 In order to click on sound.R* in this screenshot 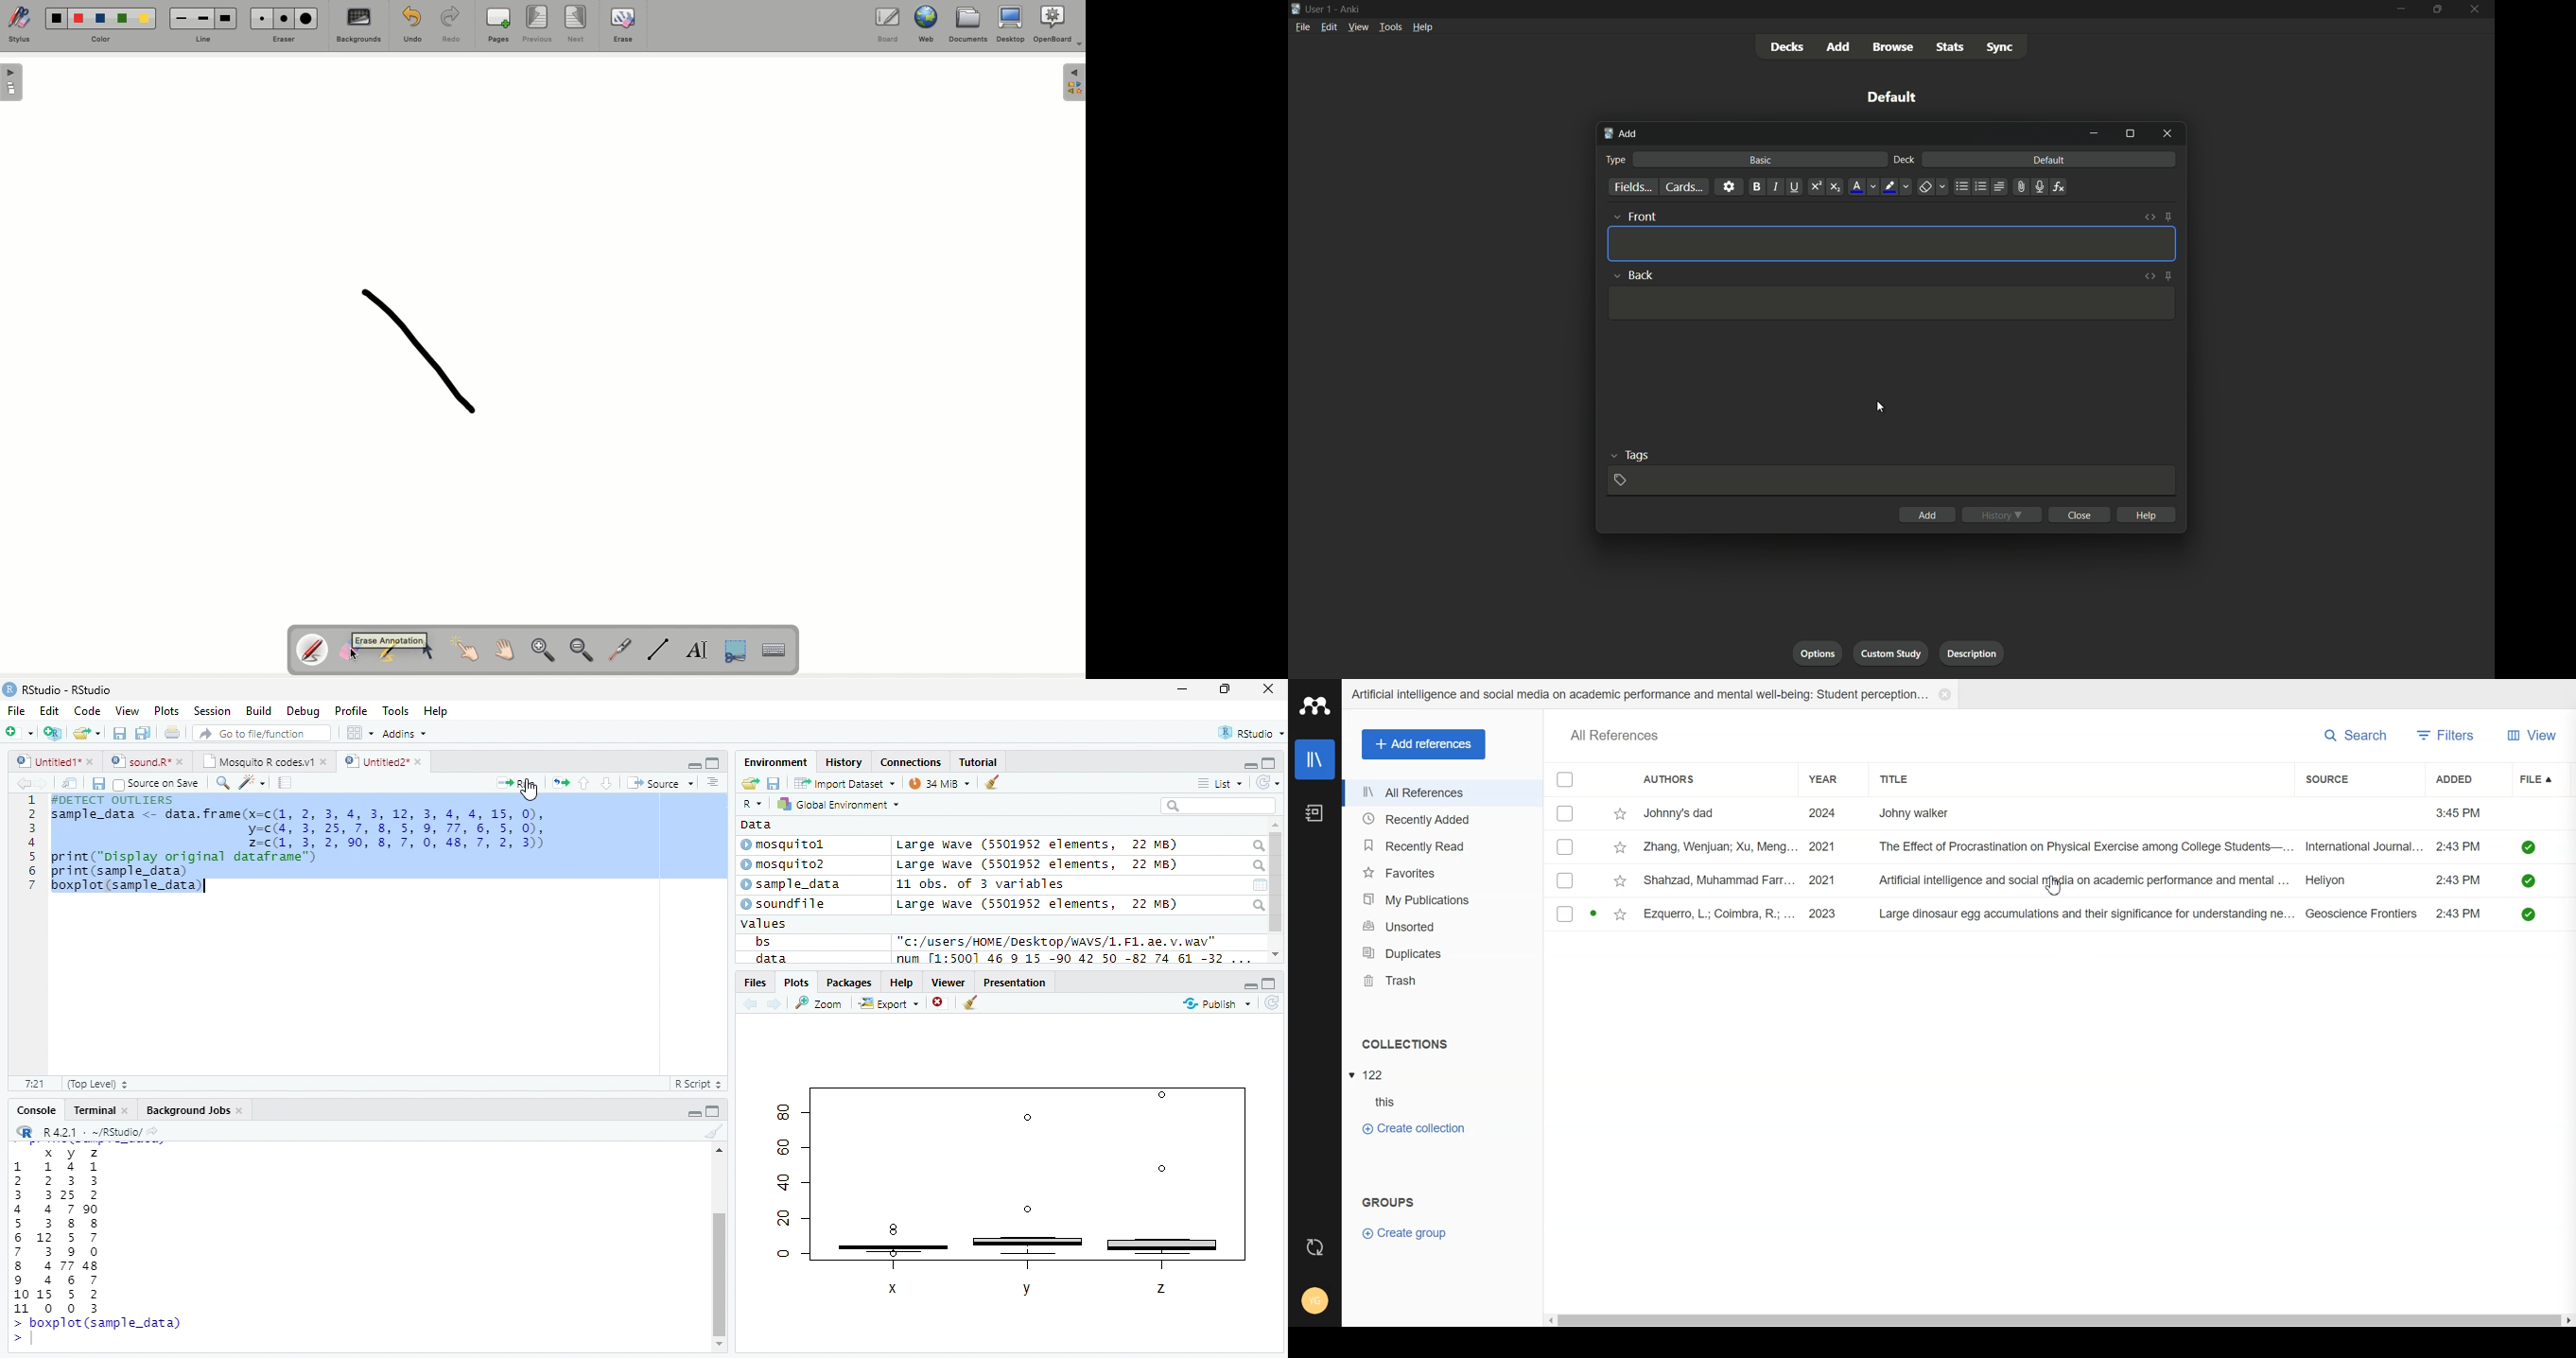, I will do `click(145, 760)`.